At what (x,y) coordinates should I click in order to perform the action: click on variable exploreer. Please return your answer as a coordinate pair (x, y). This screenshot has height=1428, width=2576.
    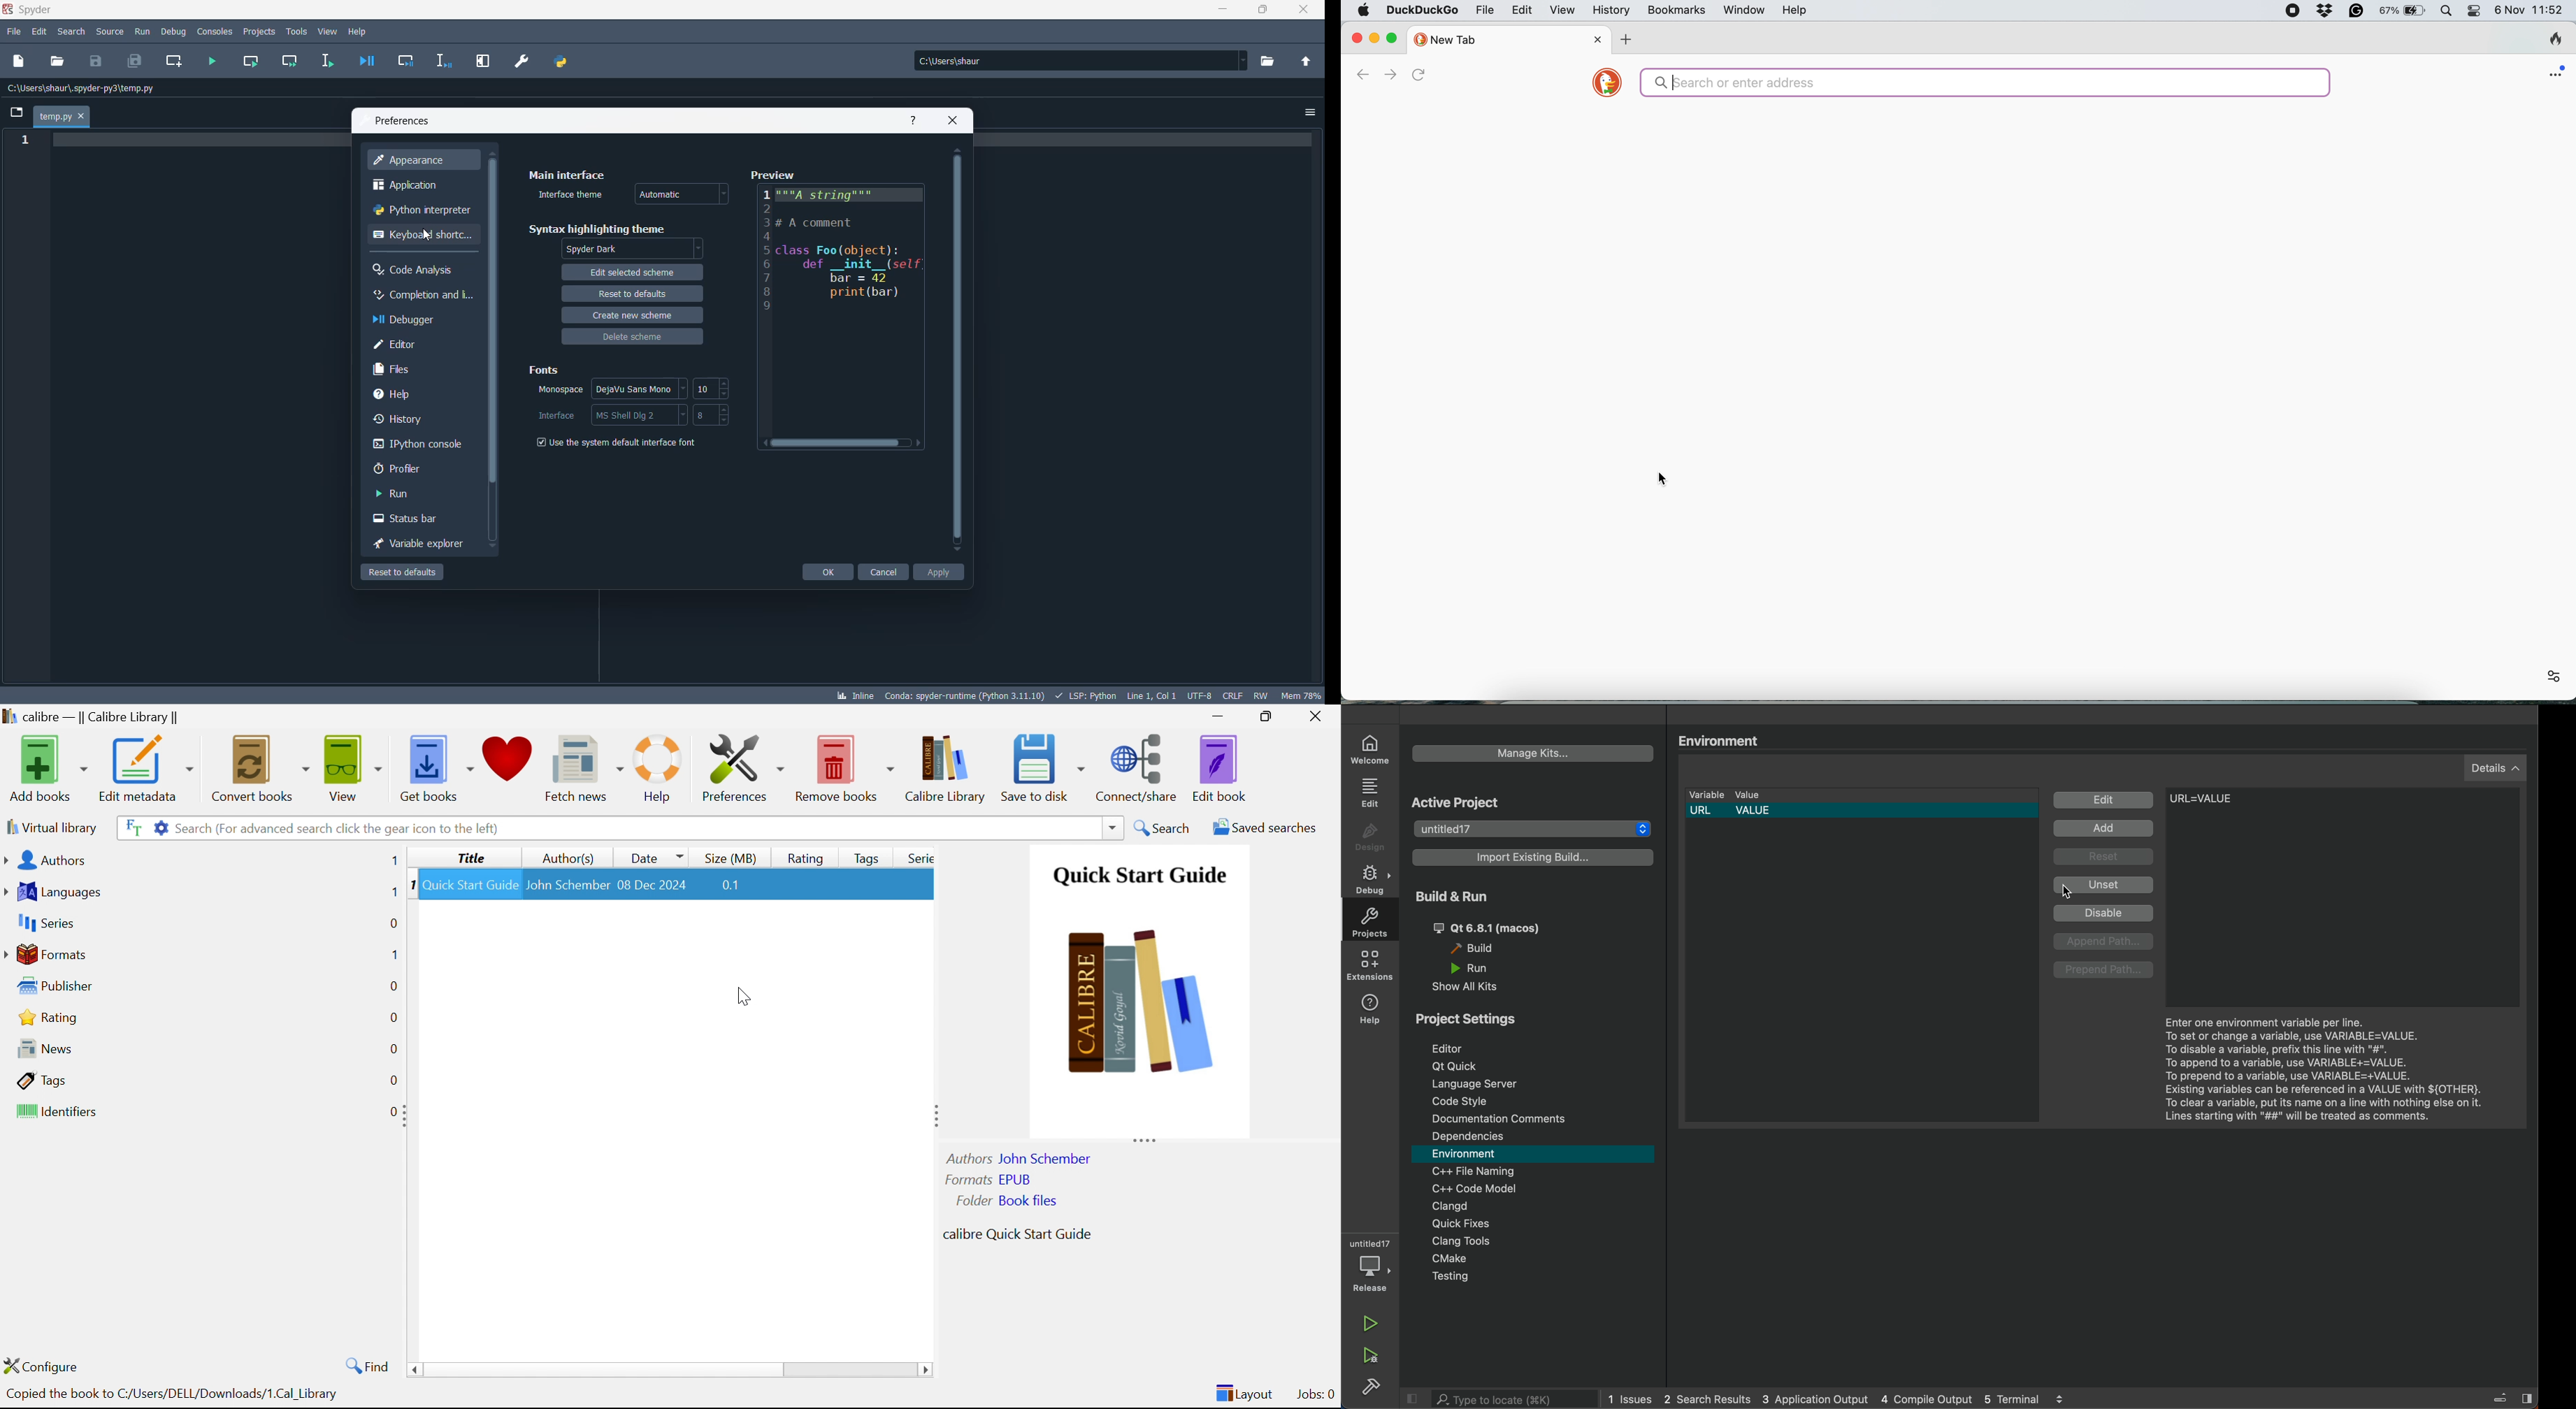
    Looking at the image, I should click on (419, 546).